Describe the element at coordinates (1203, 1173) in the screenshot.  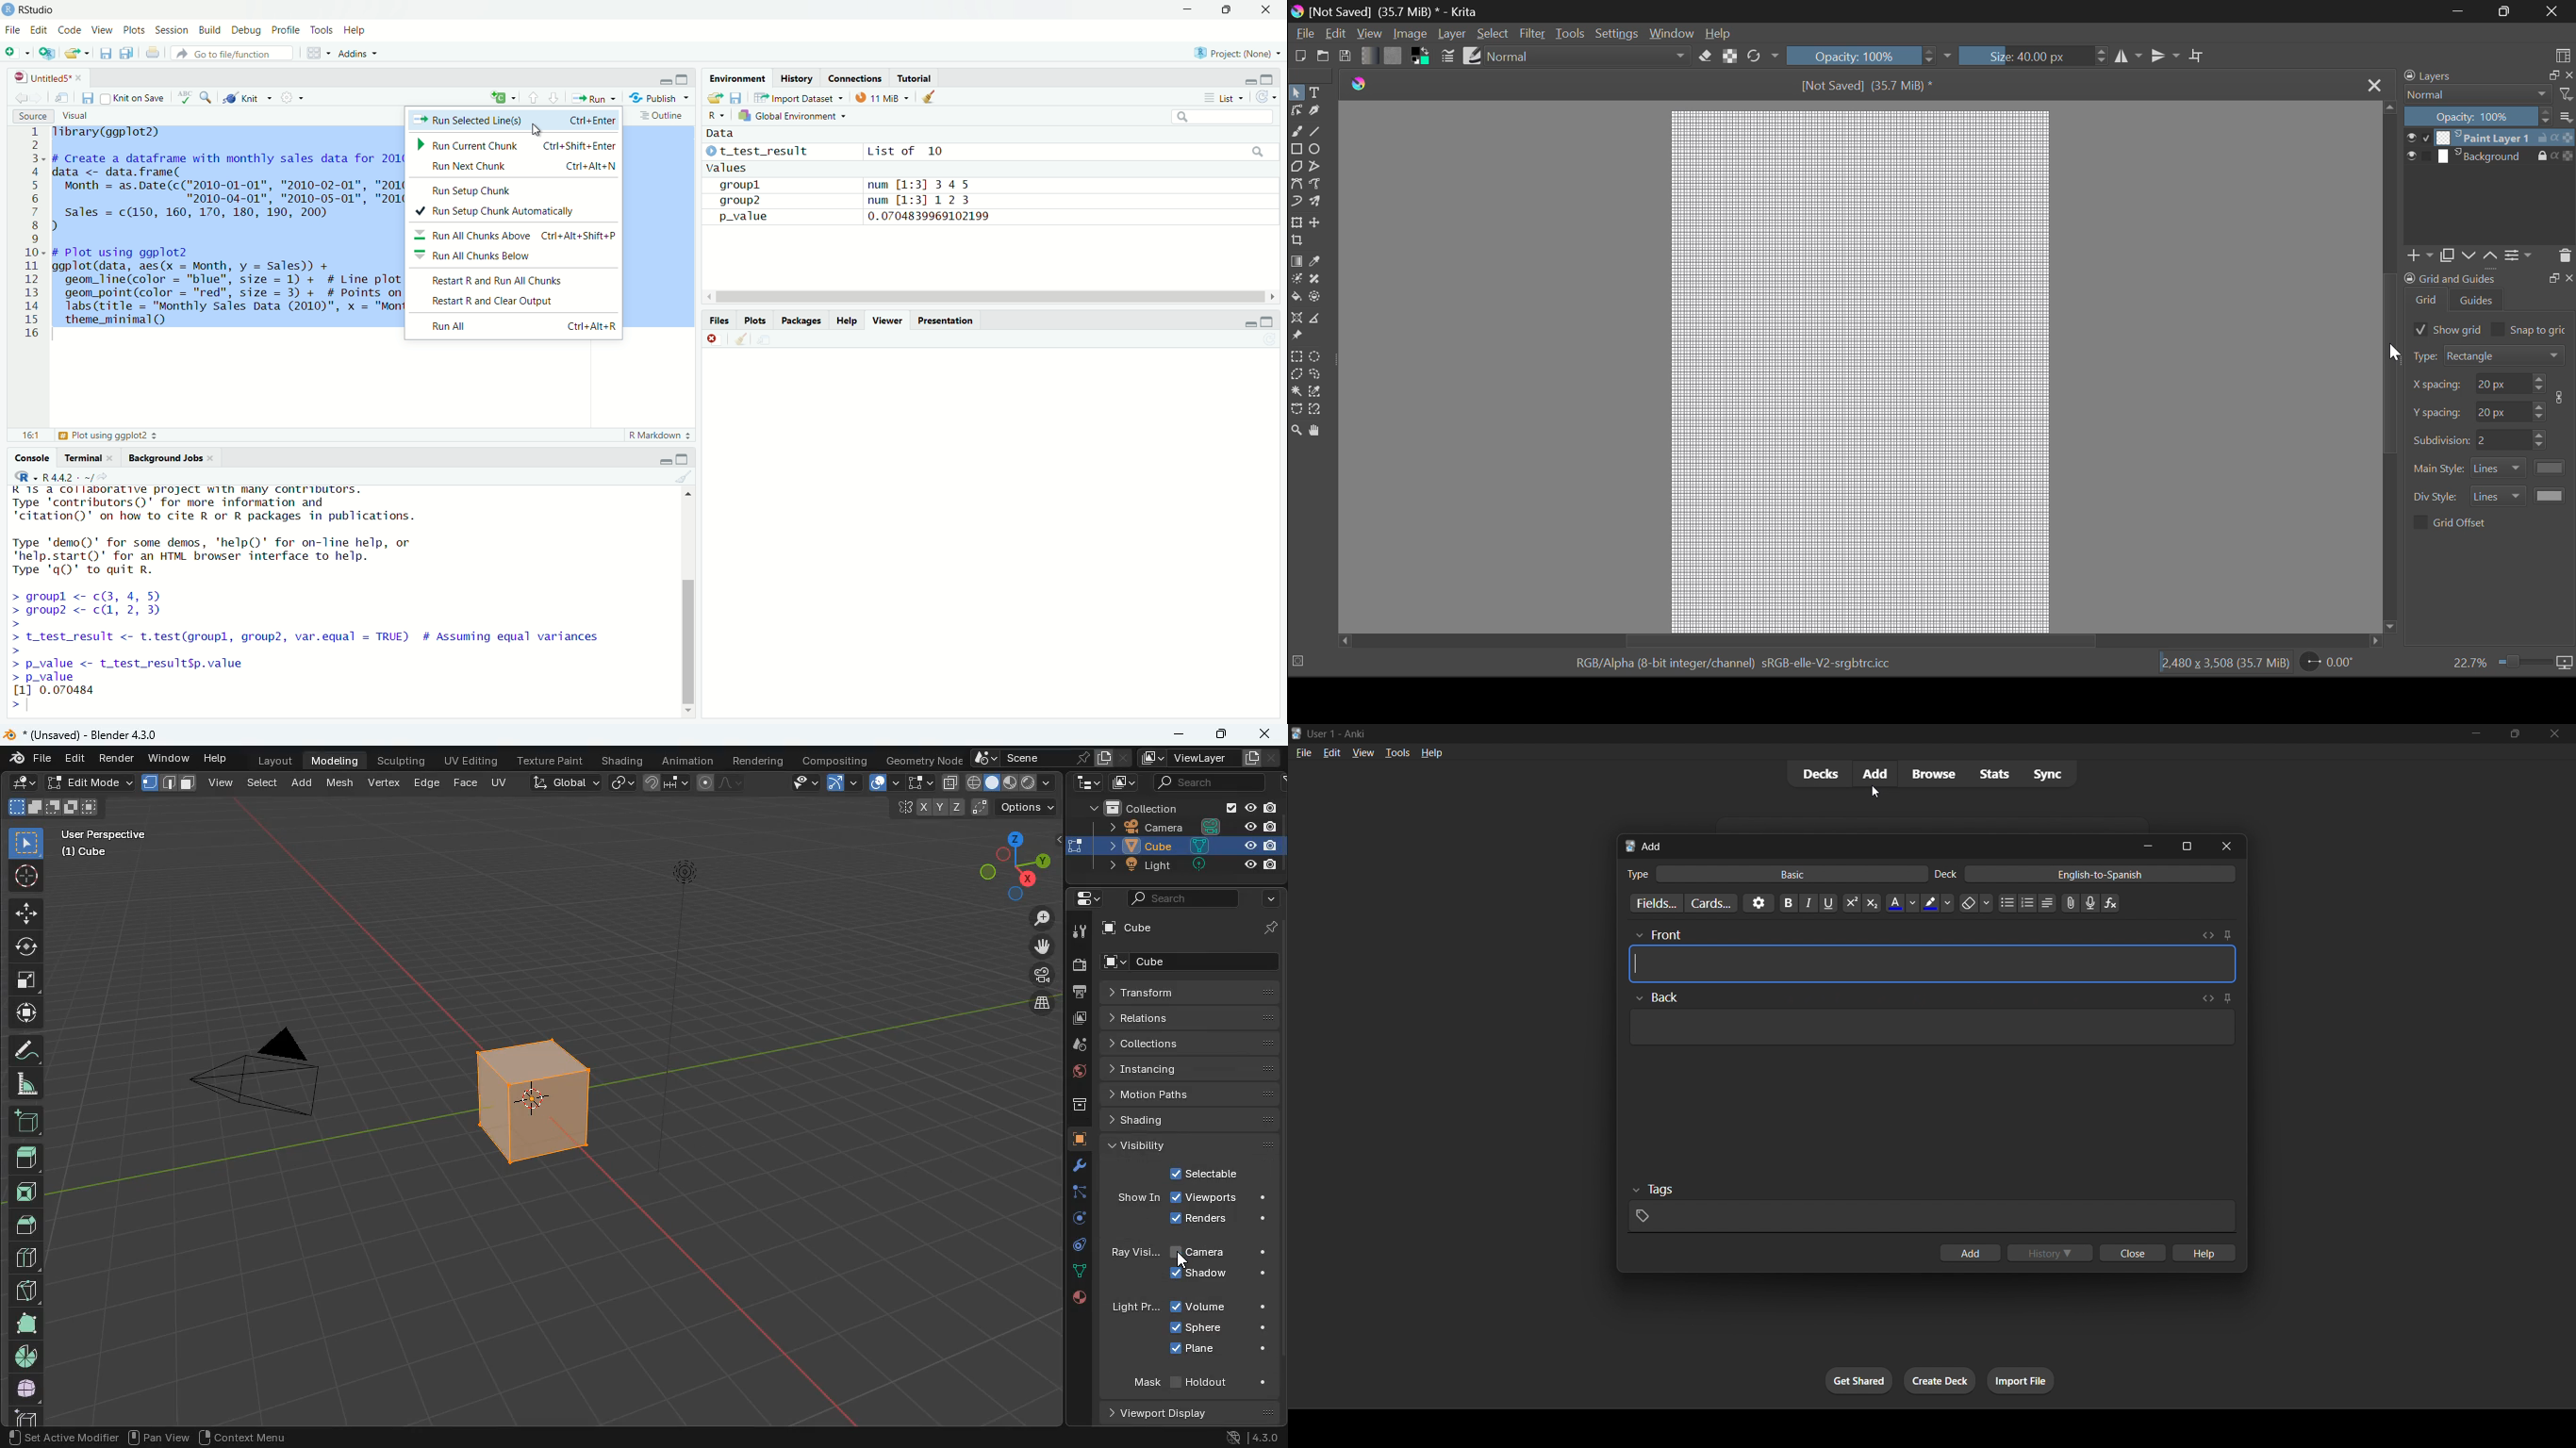
I see `selectable` at that location.